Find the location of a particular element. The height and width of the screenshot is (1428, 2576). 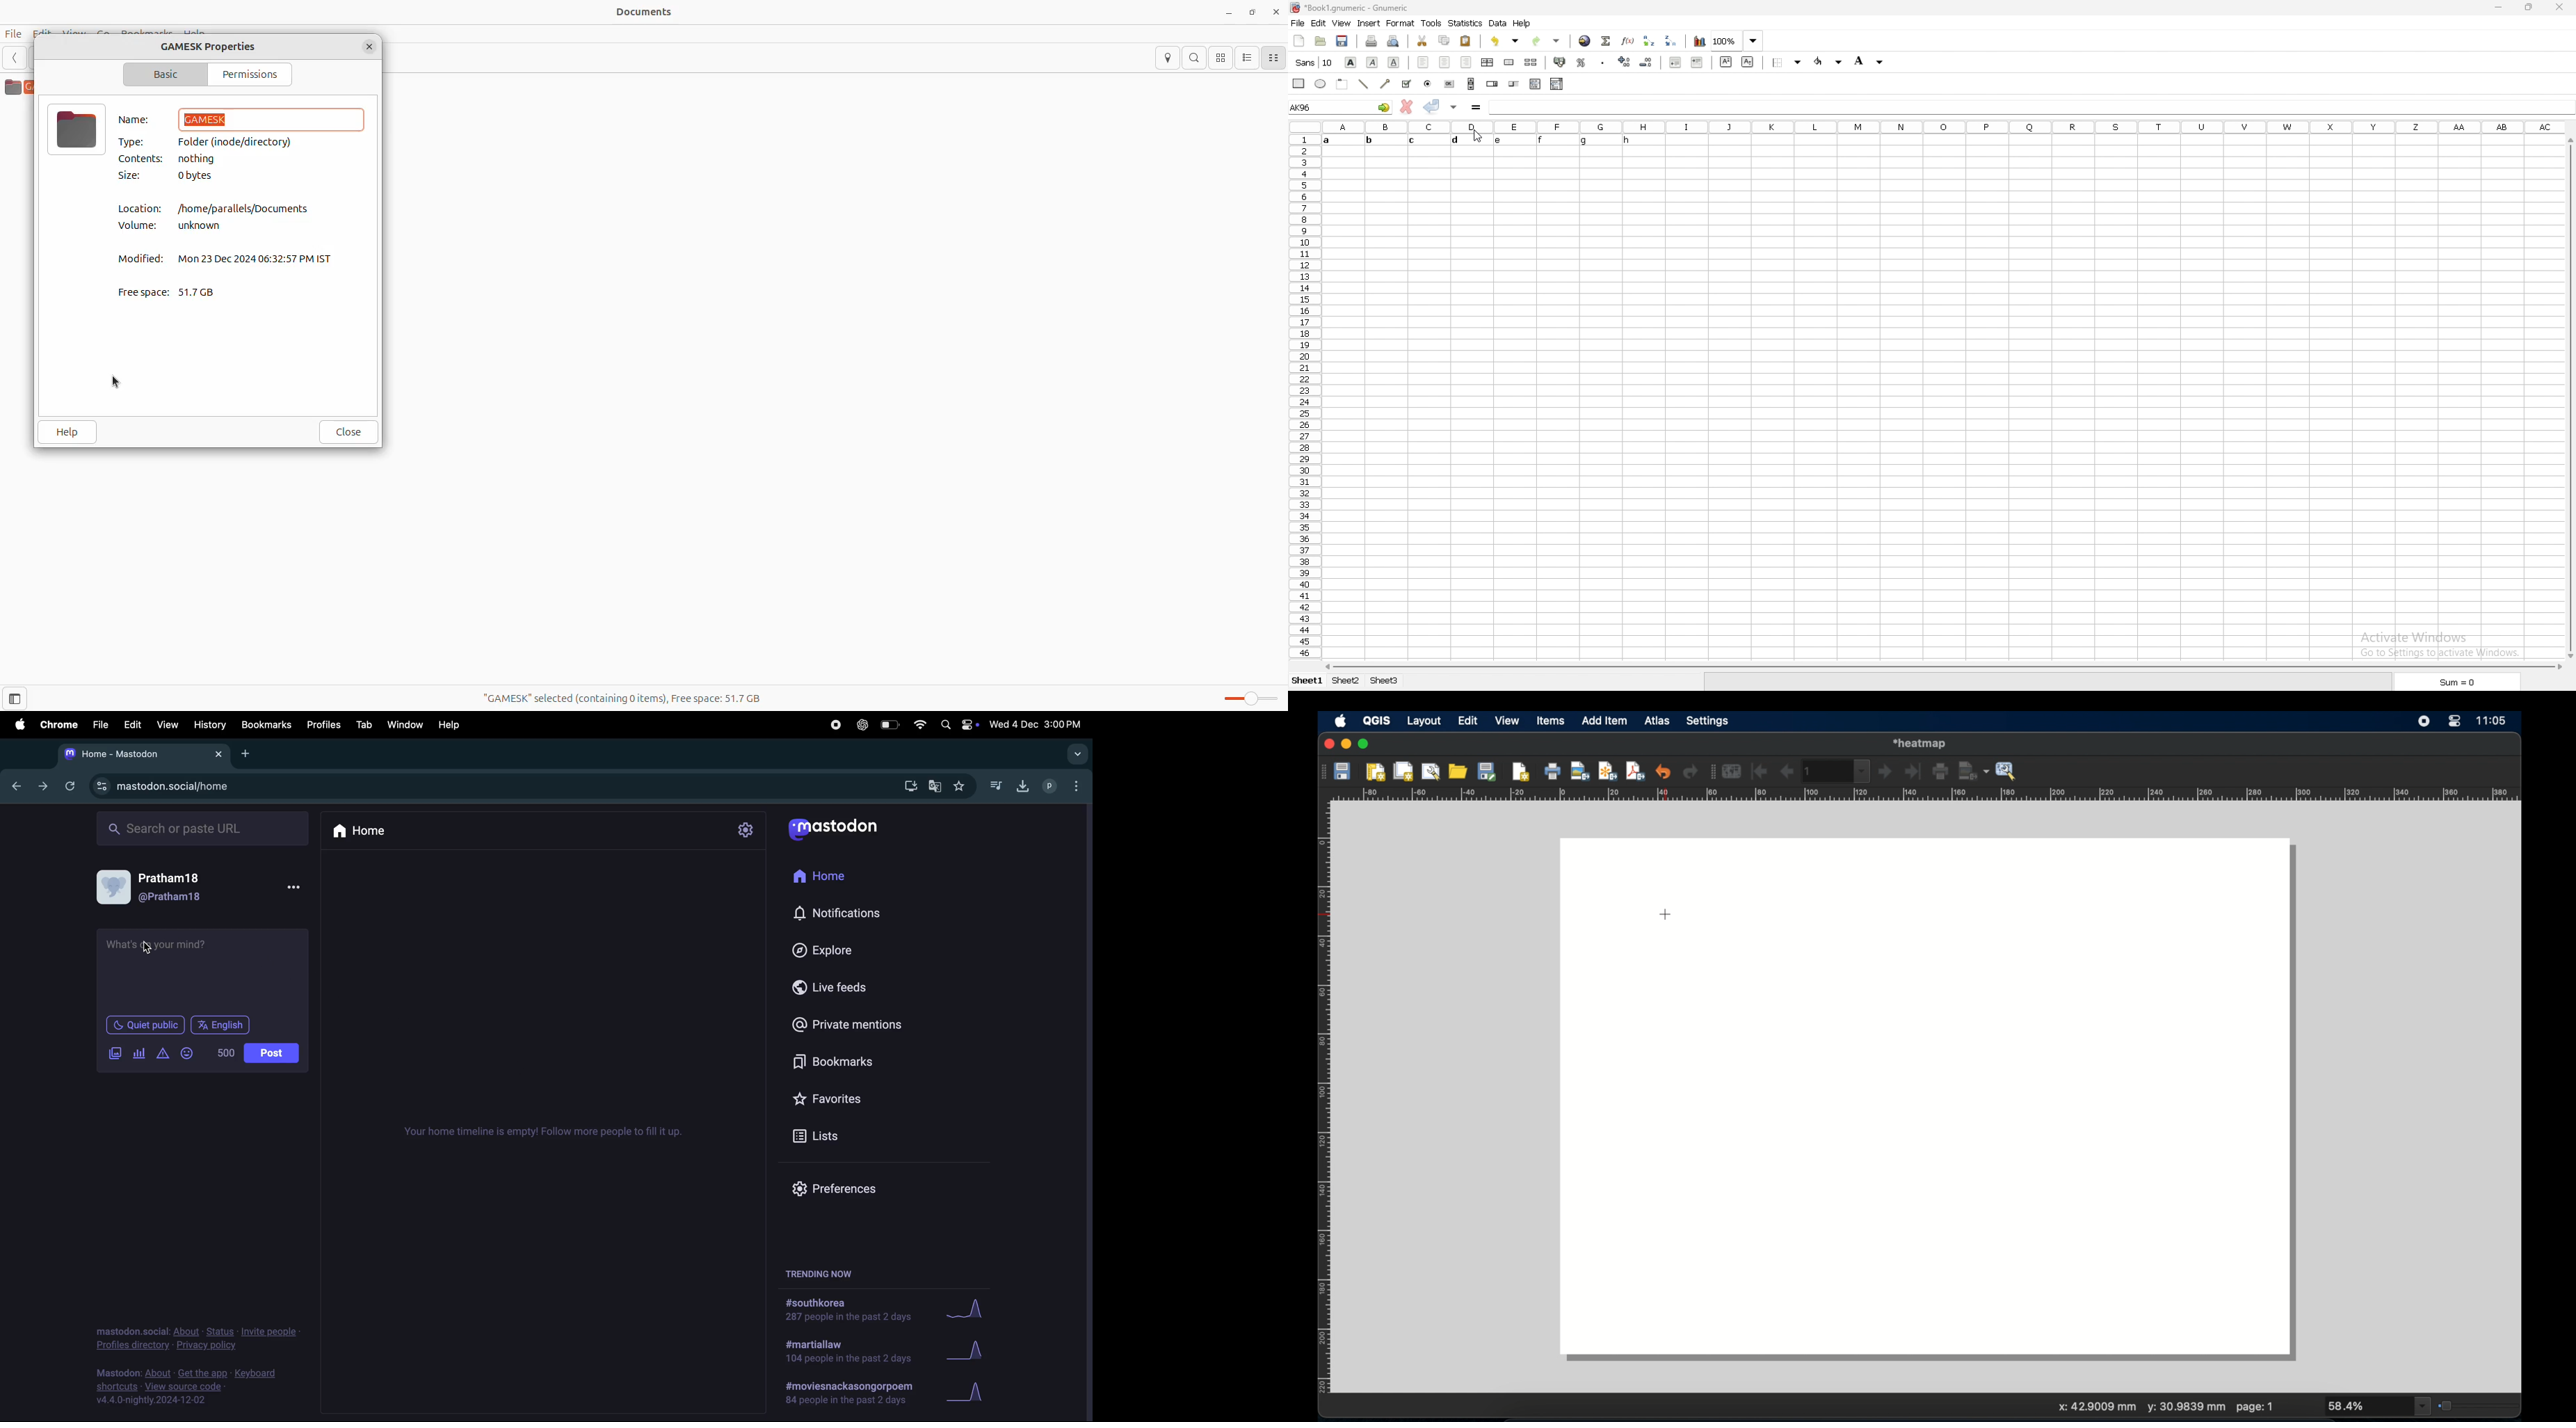

frame is located at coordinates (1343, 85).